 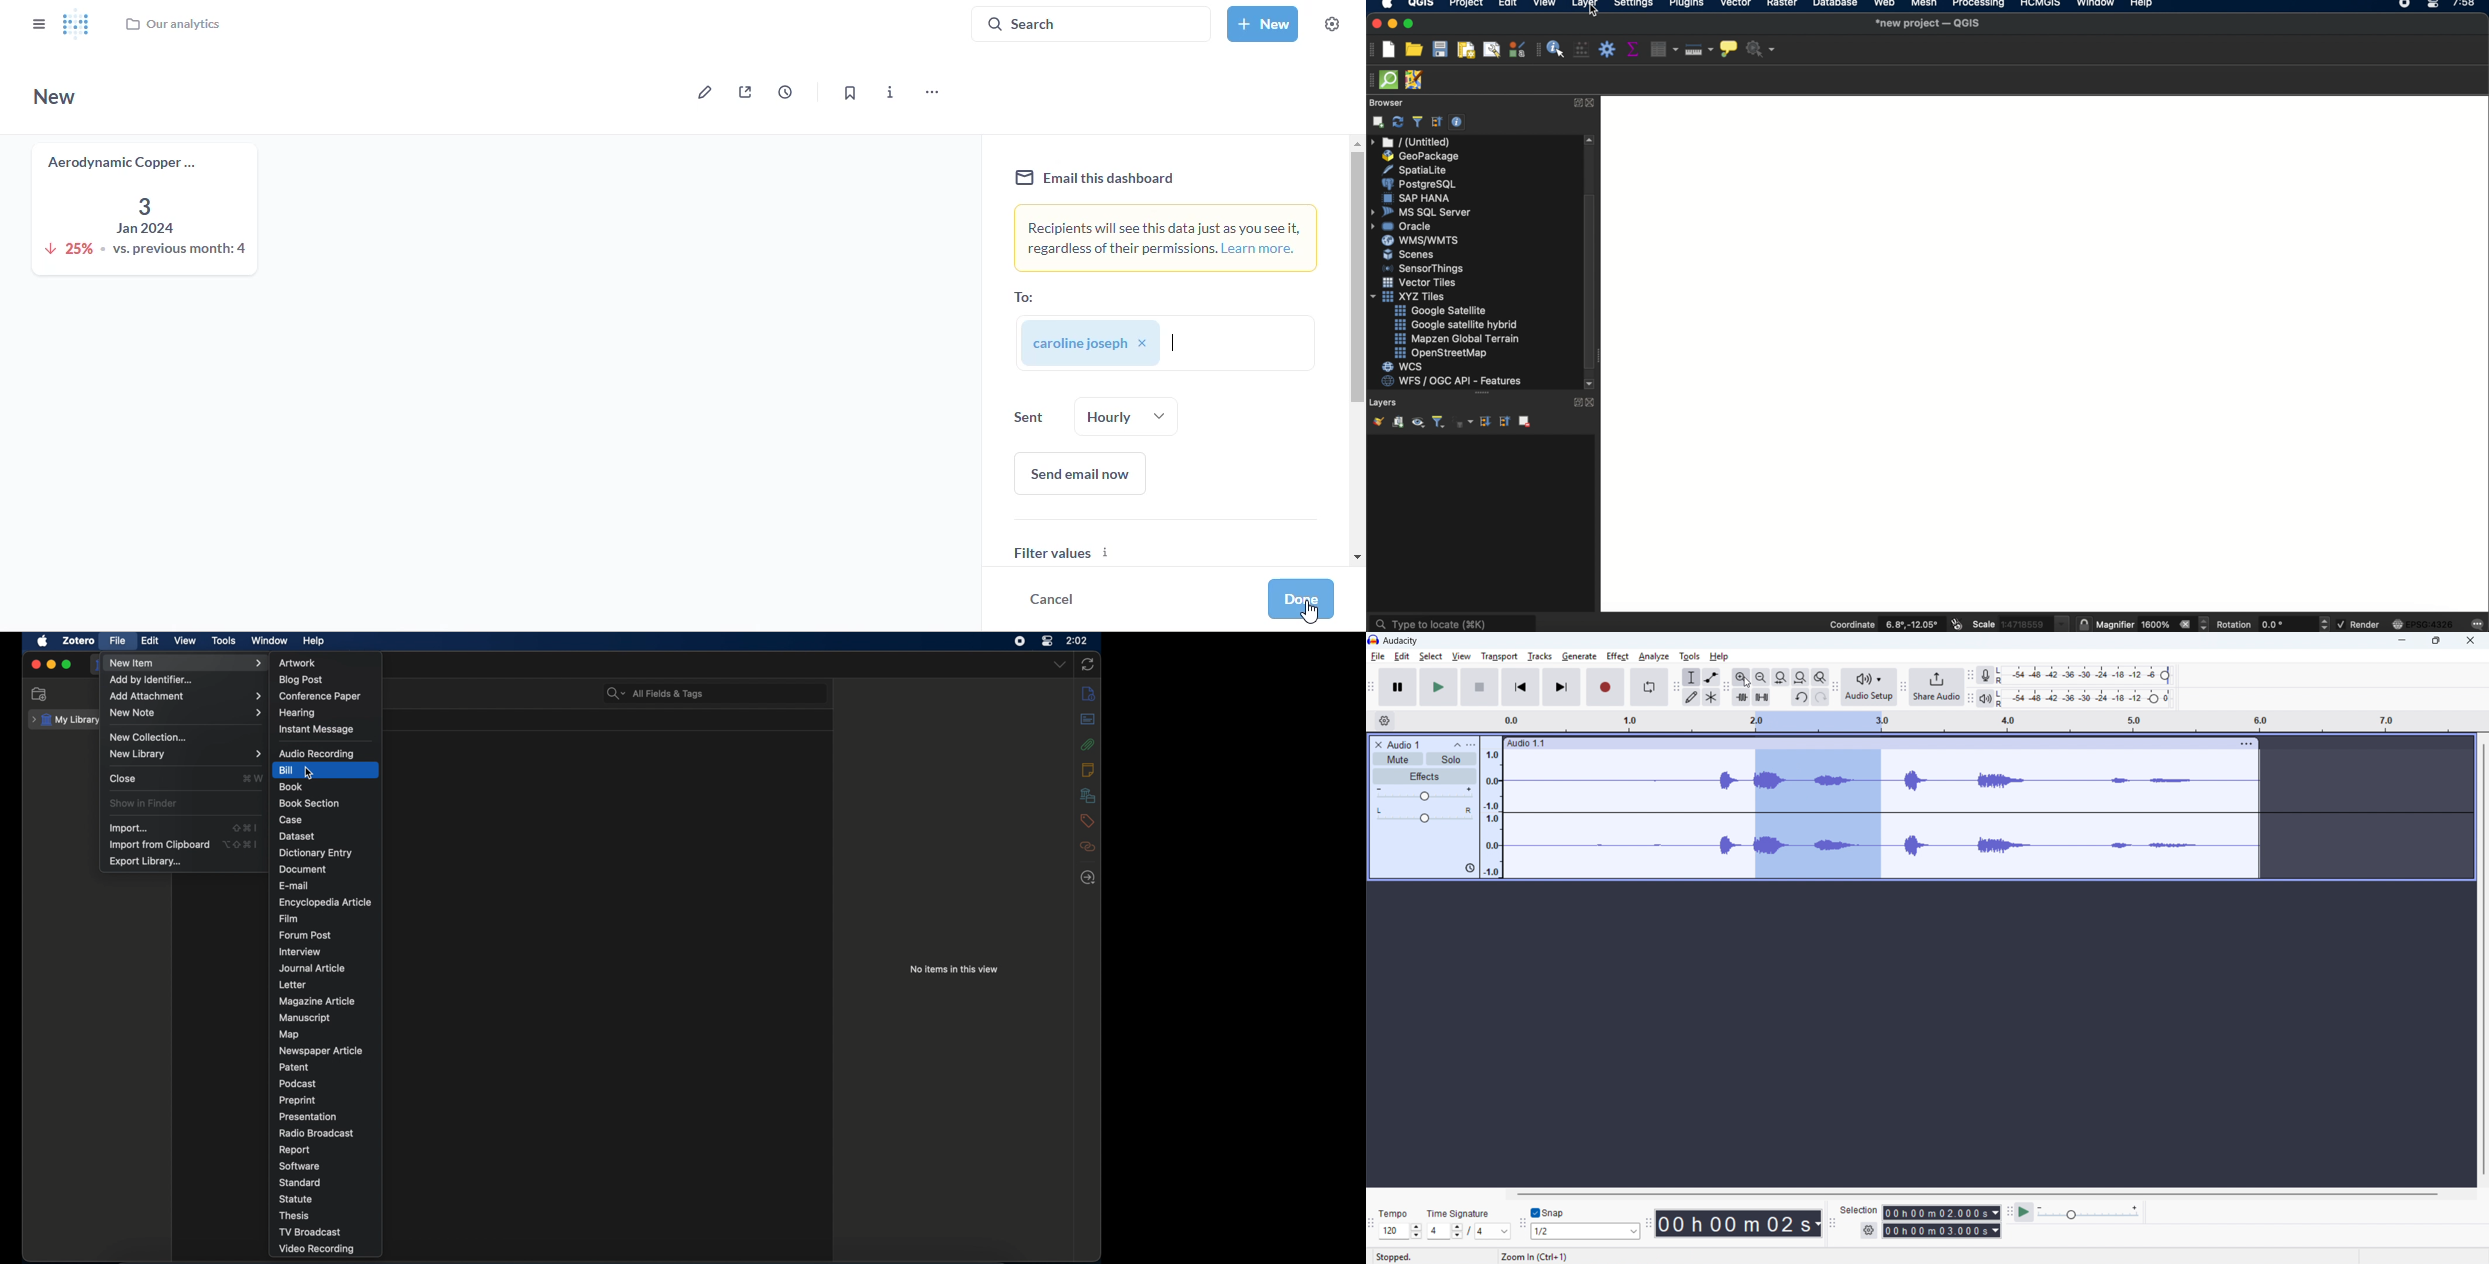 What do you see at coordinates (68, 720) in the screenshot?
I see `my library` at bounding box center [68, 720].